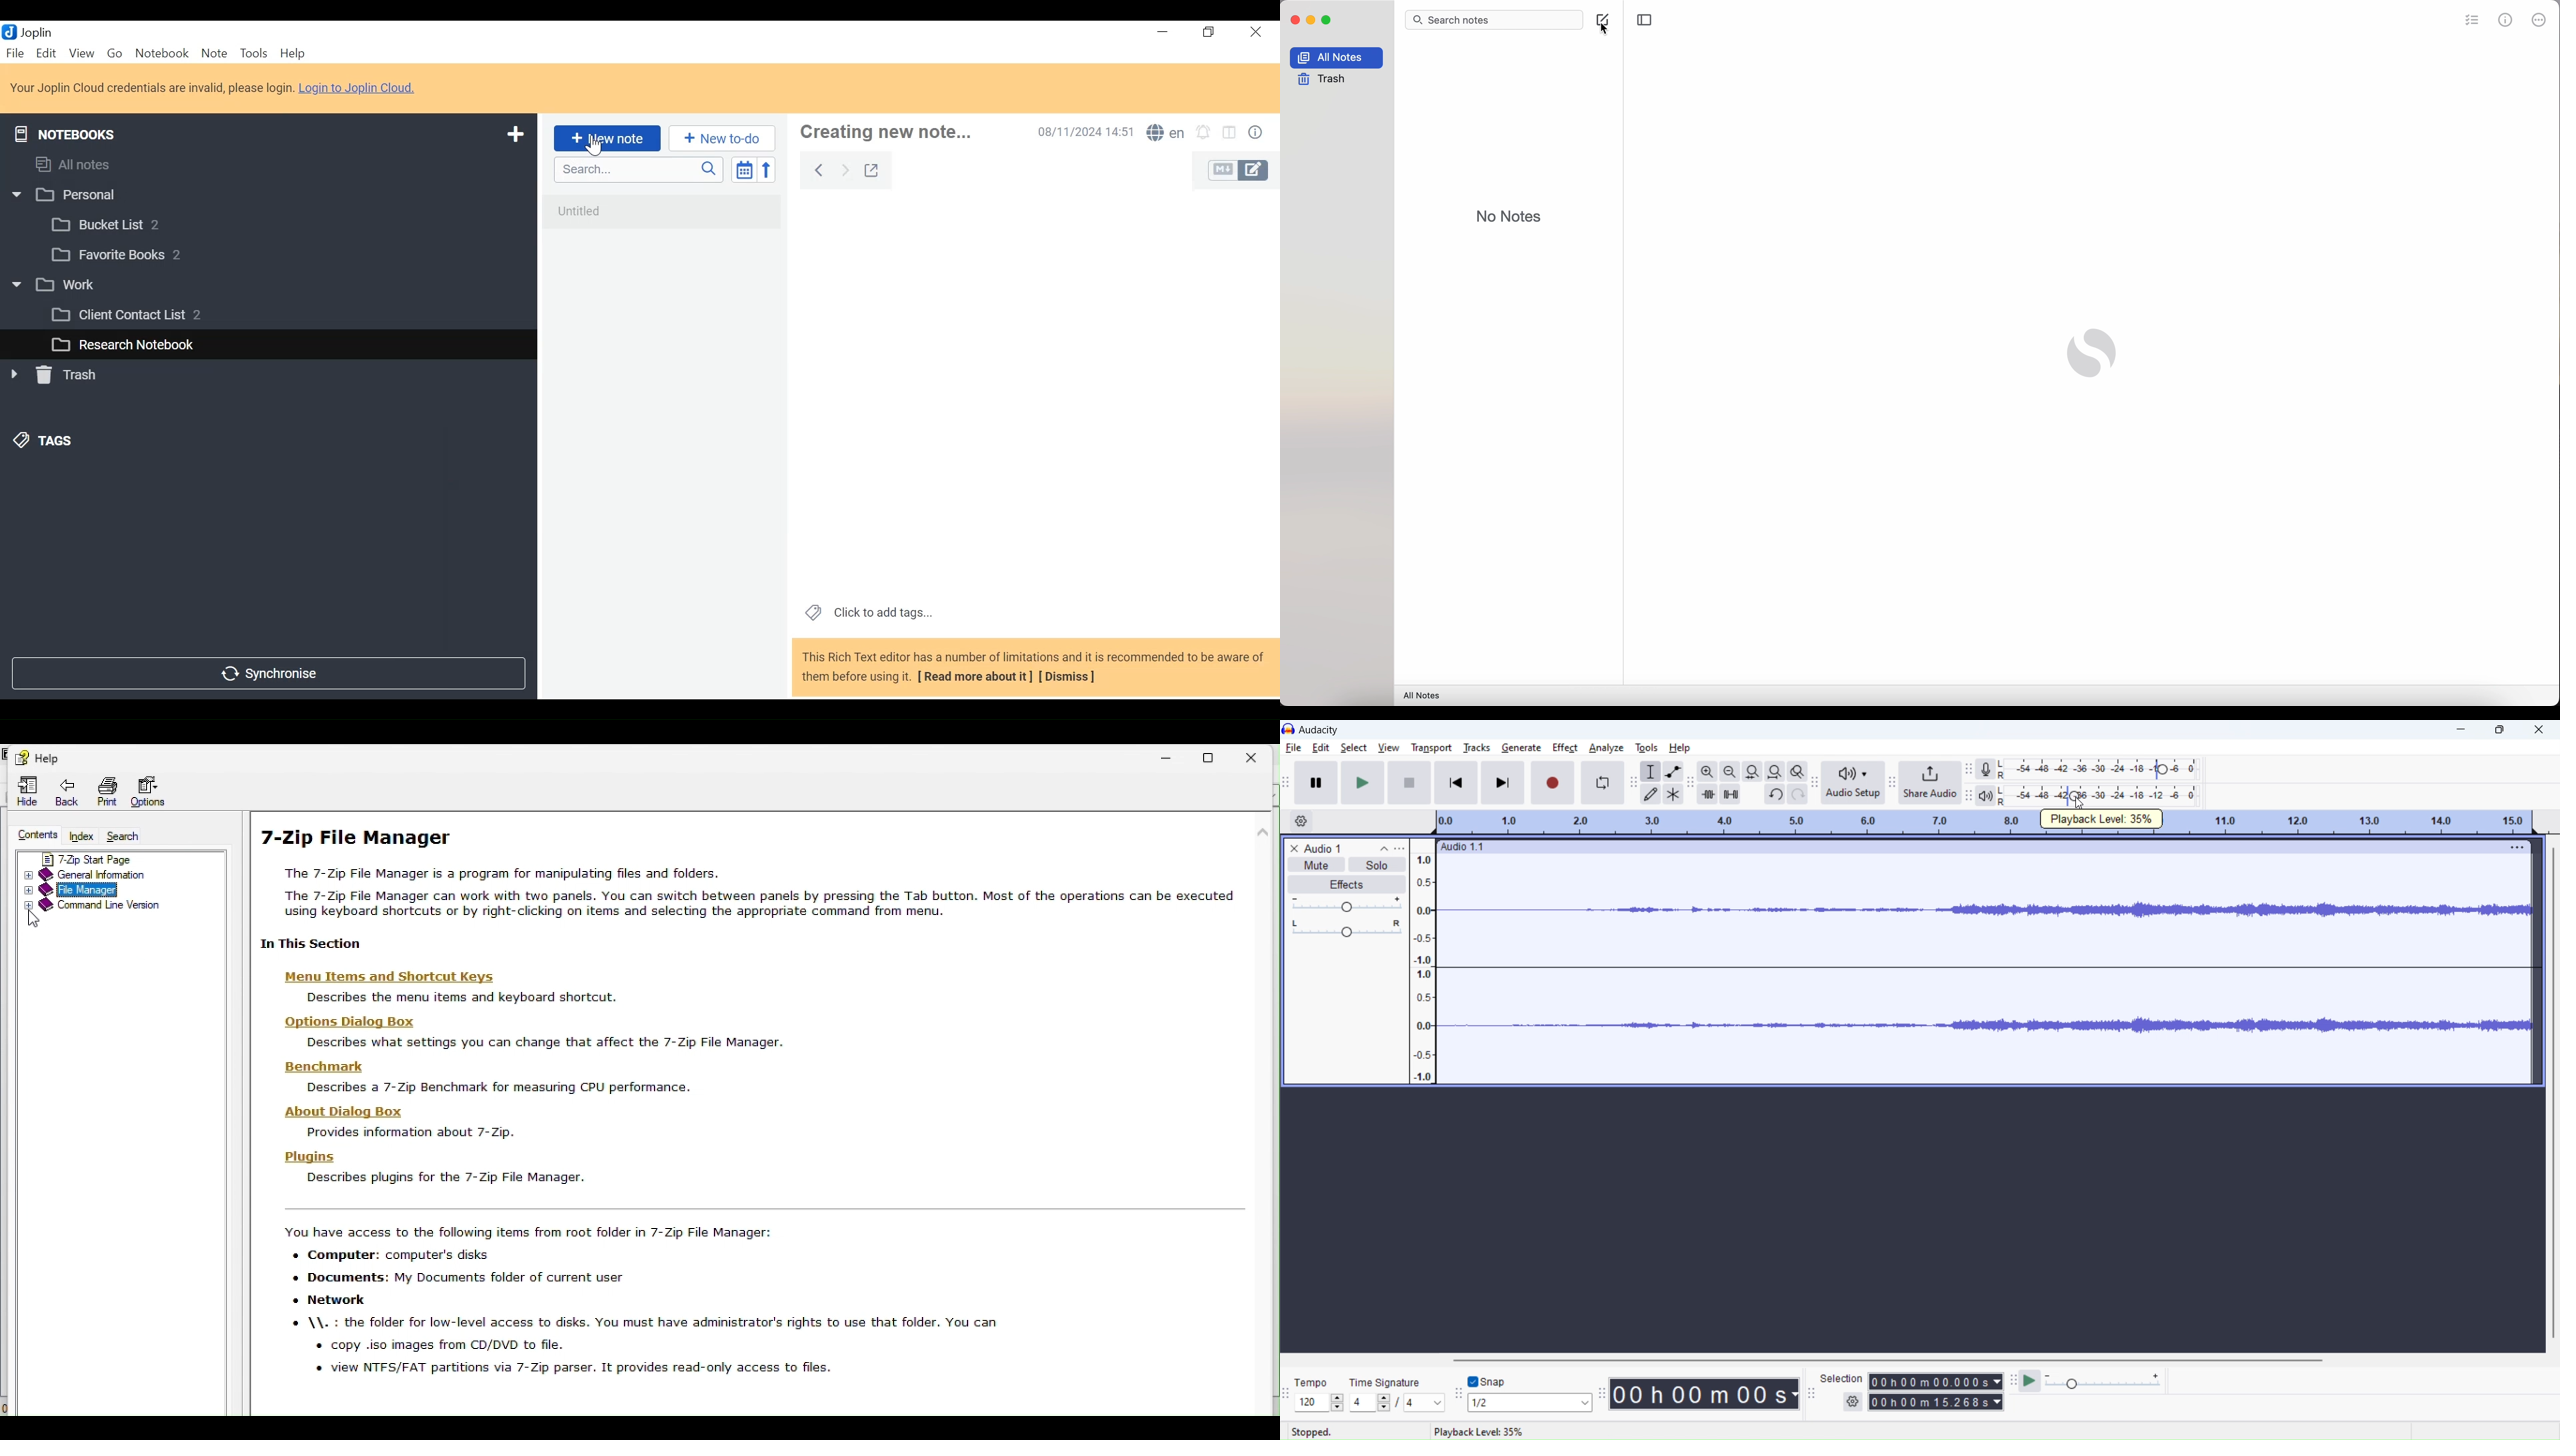  Describe the element at coordinates (1487, 1382) in the screenshot. I see `toggle snap` at that location.